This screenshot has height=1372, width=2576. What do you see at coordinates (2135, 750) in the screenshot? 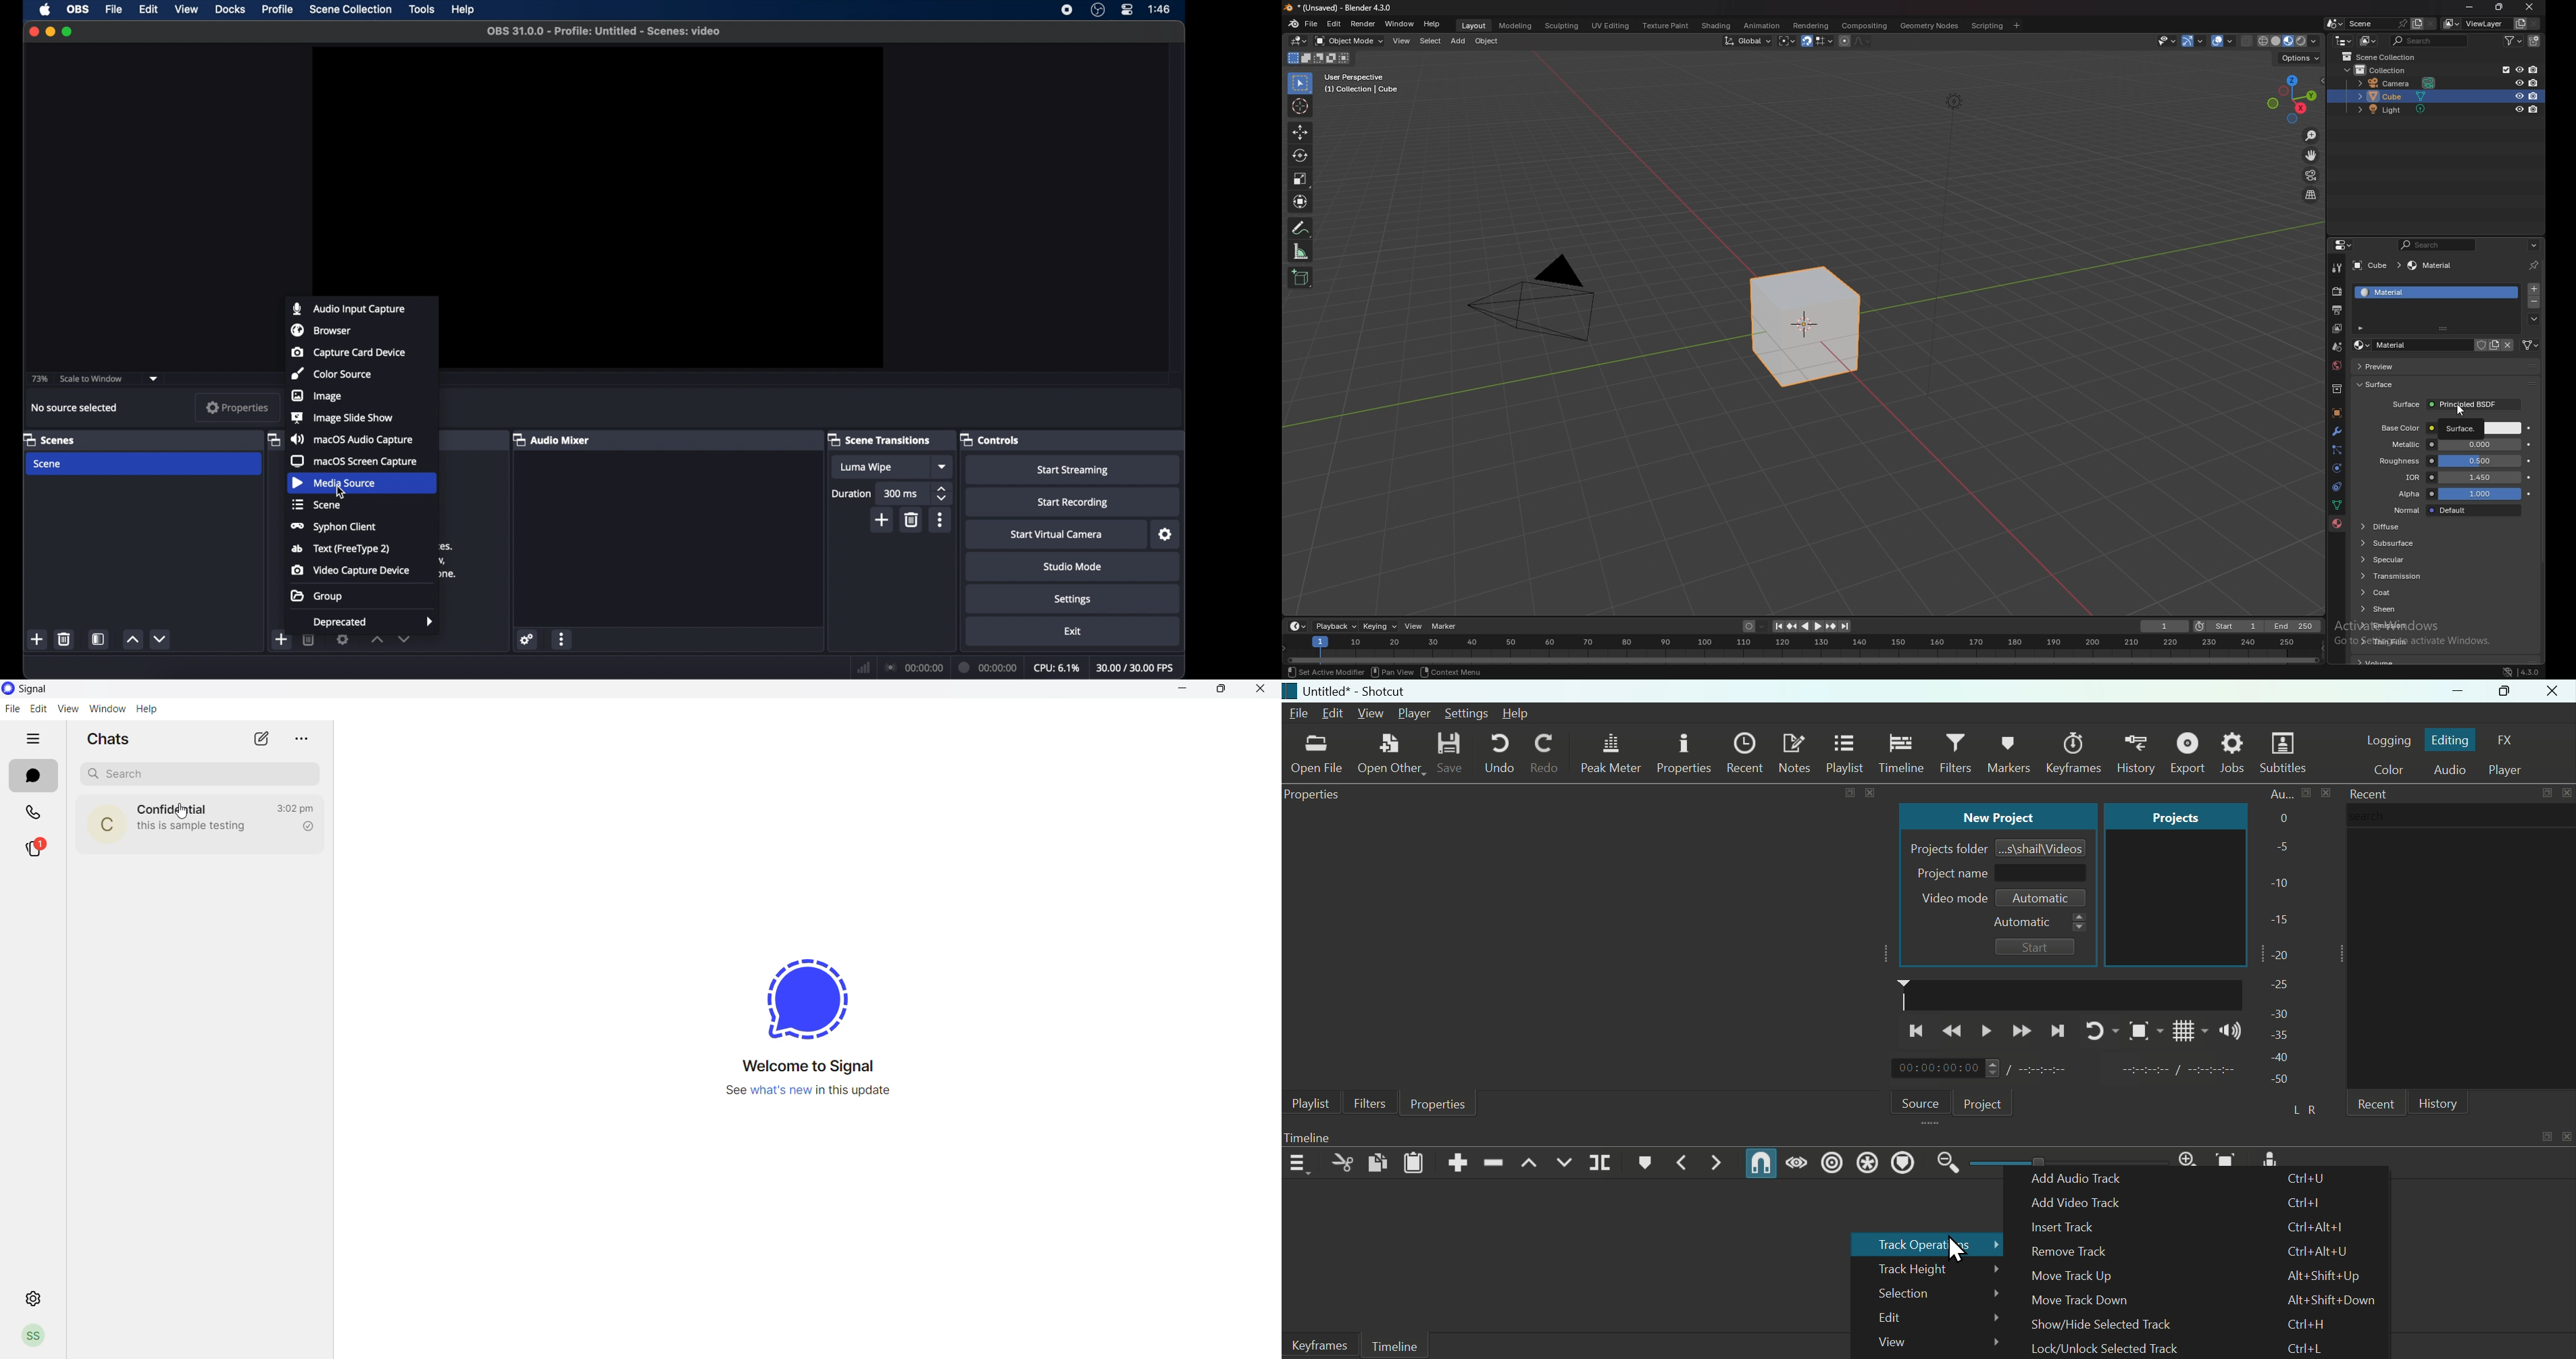
I see `Keyframes` at bounding box center [2135, 750].